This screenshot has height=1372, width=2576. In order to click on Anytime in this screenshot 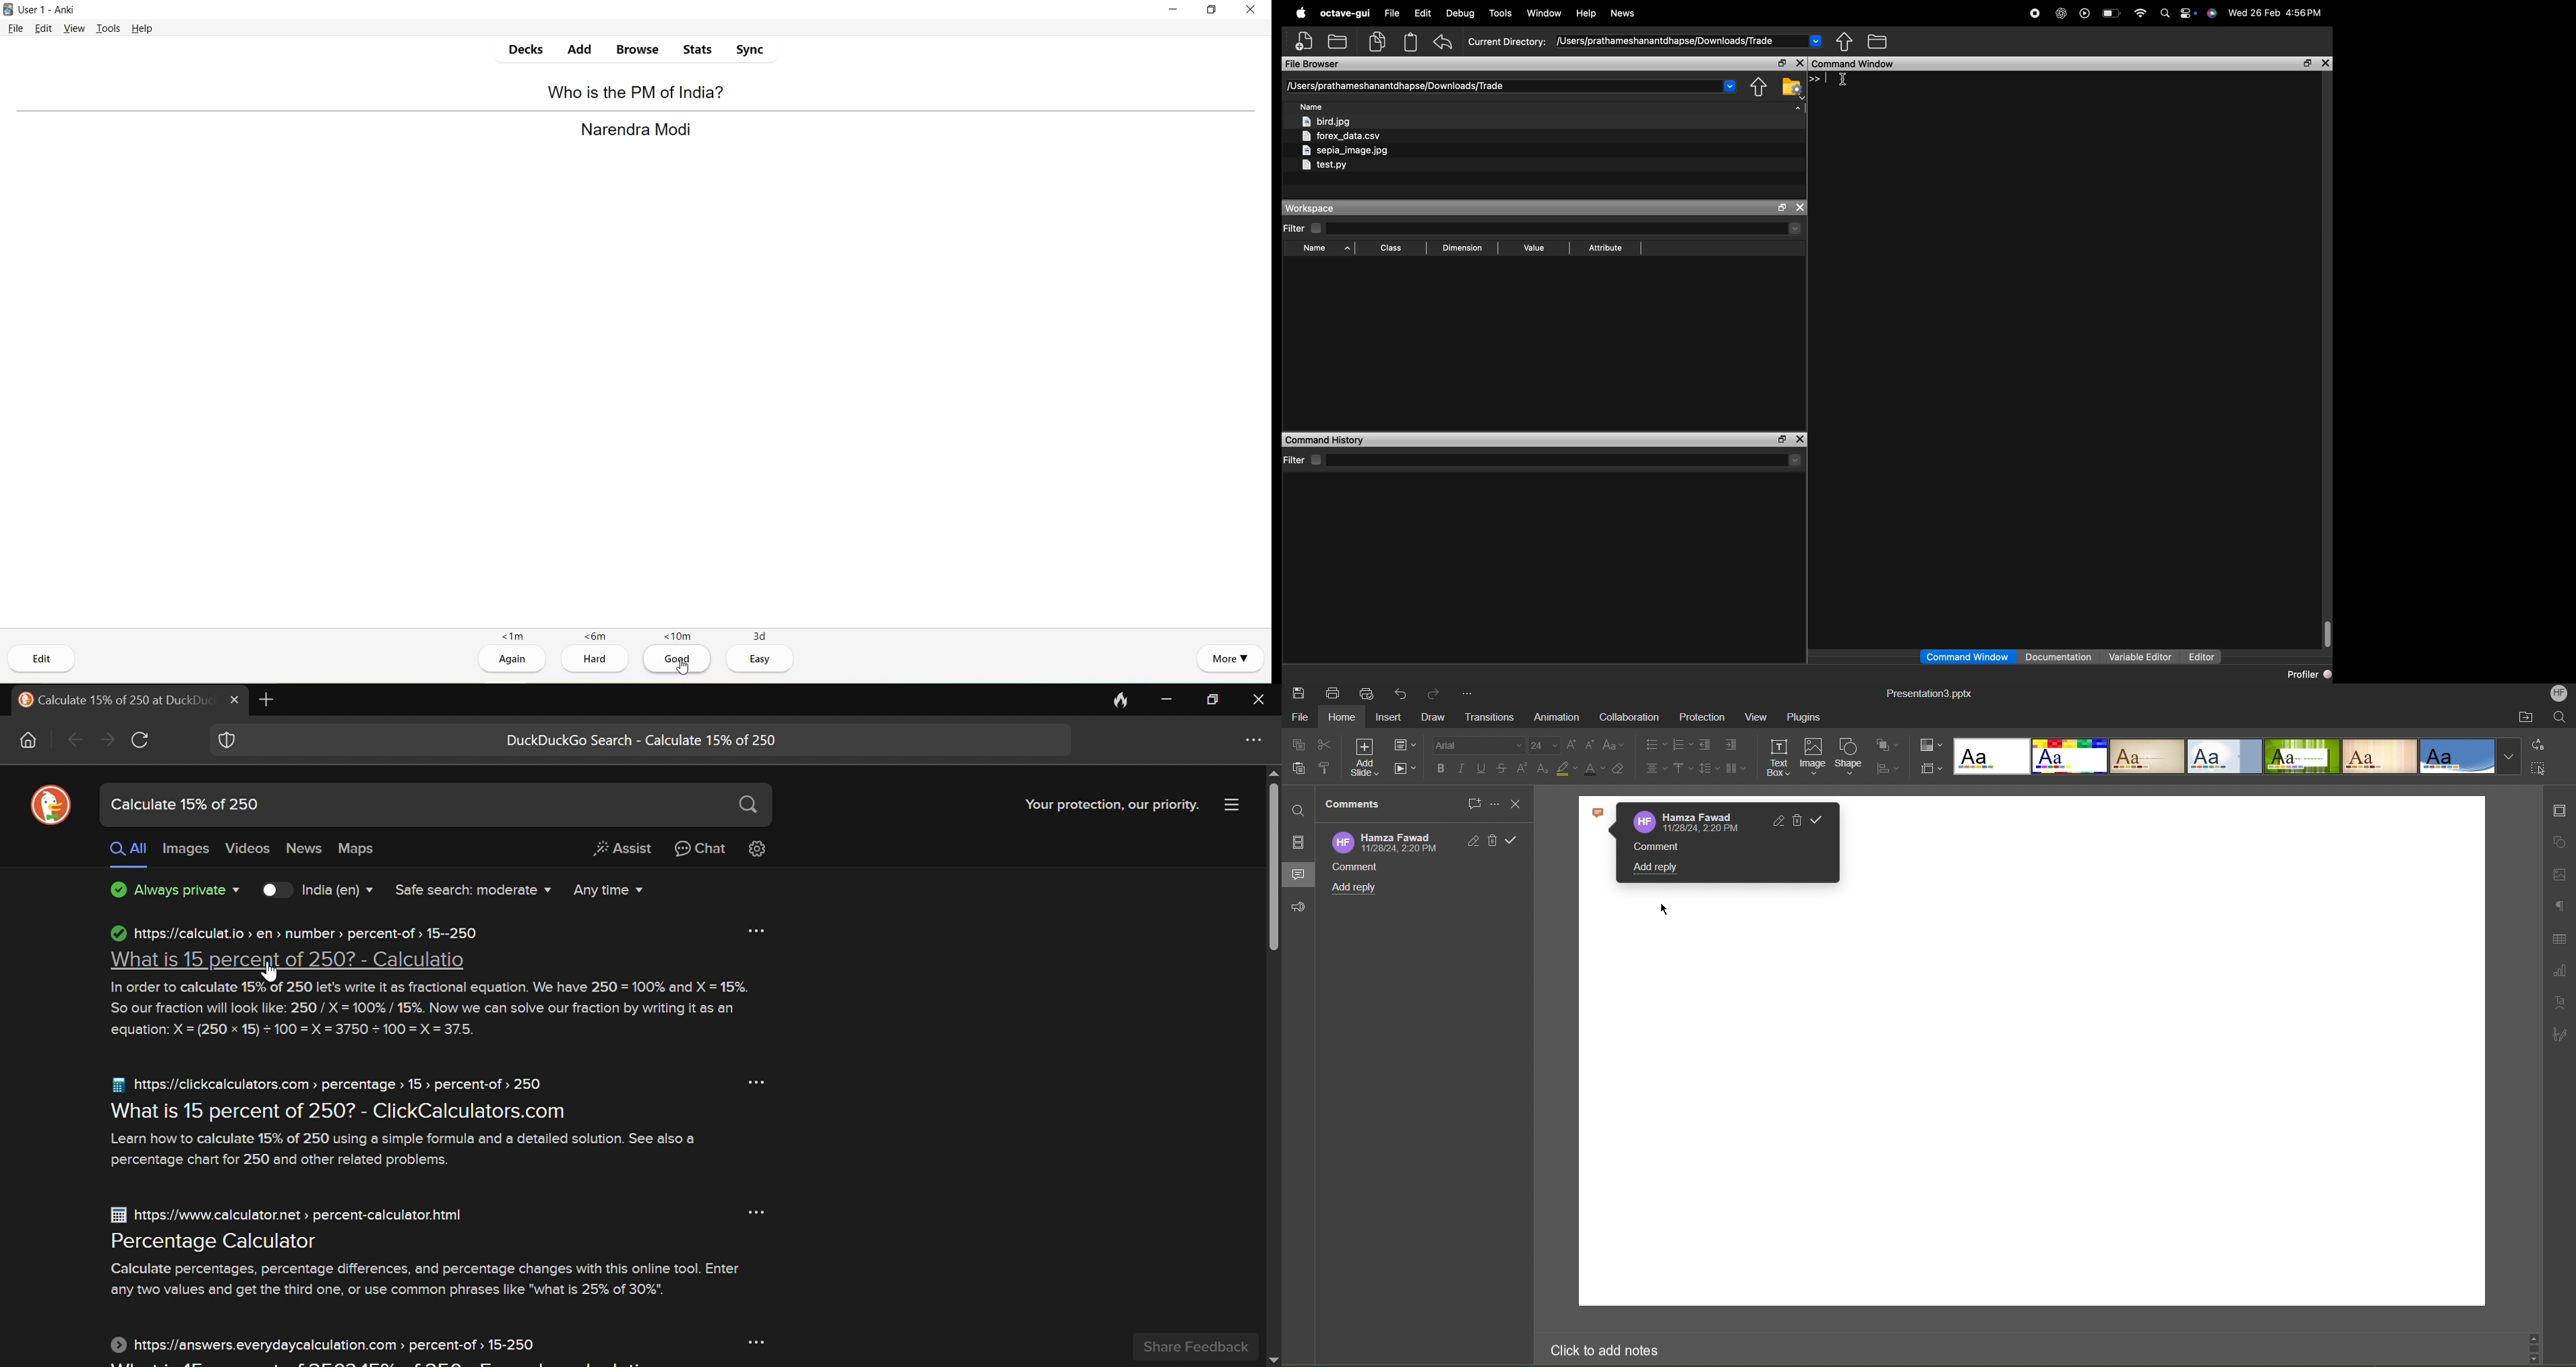, I will do `click(605, 890)`.